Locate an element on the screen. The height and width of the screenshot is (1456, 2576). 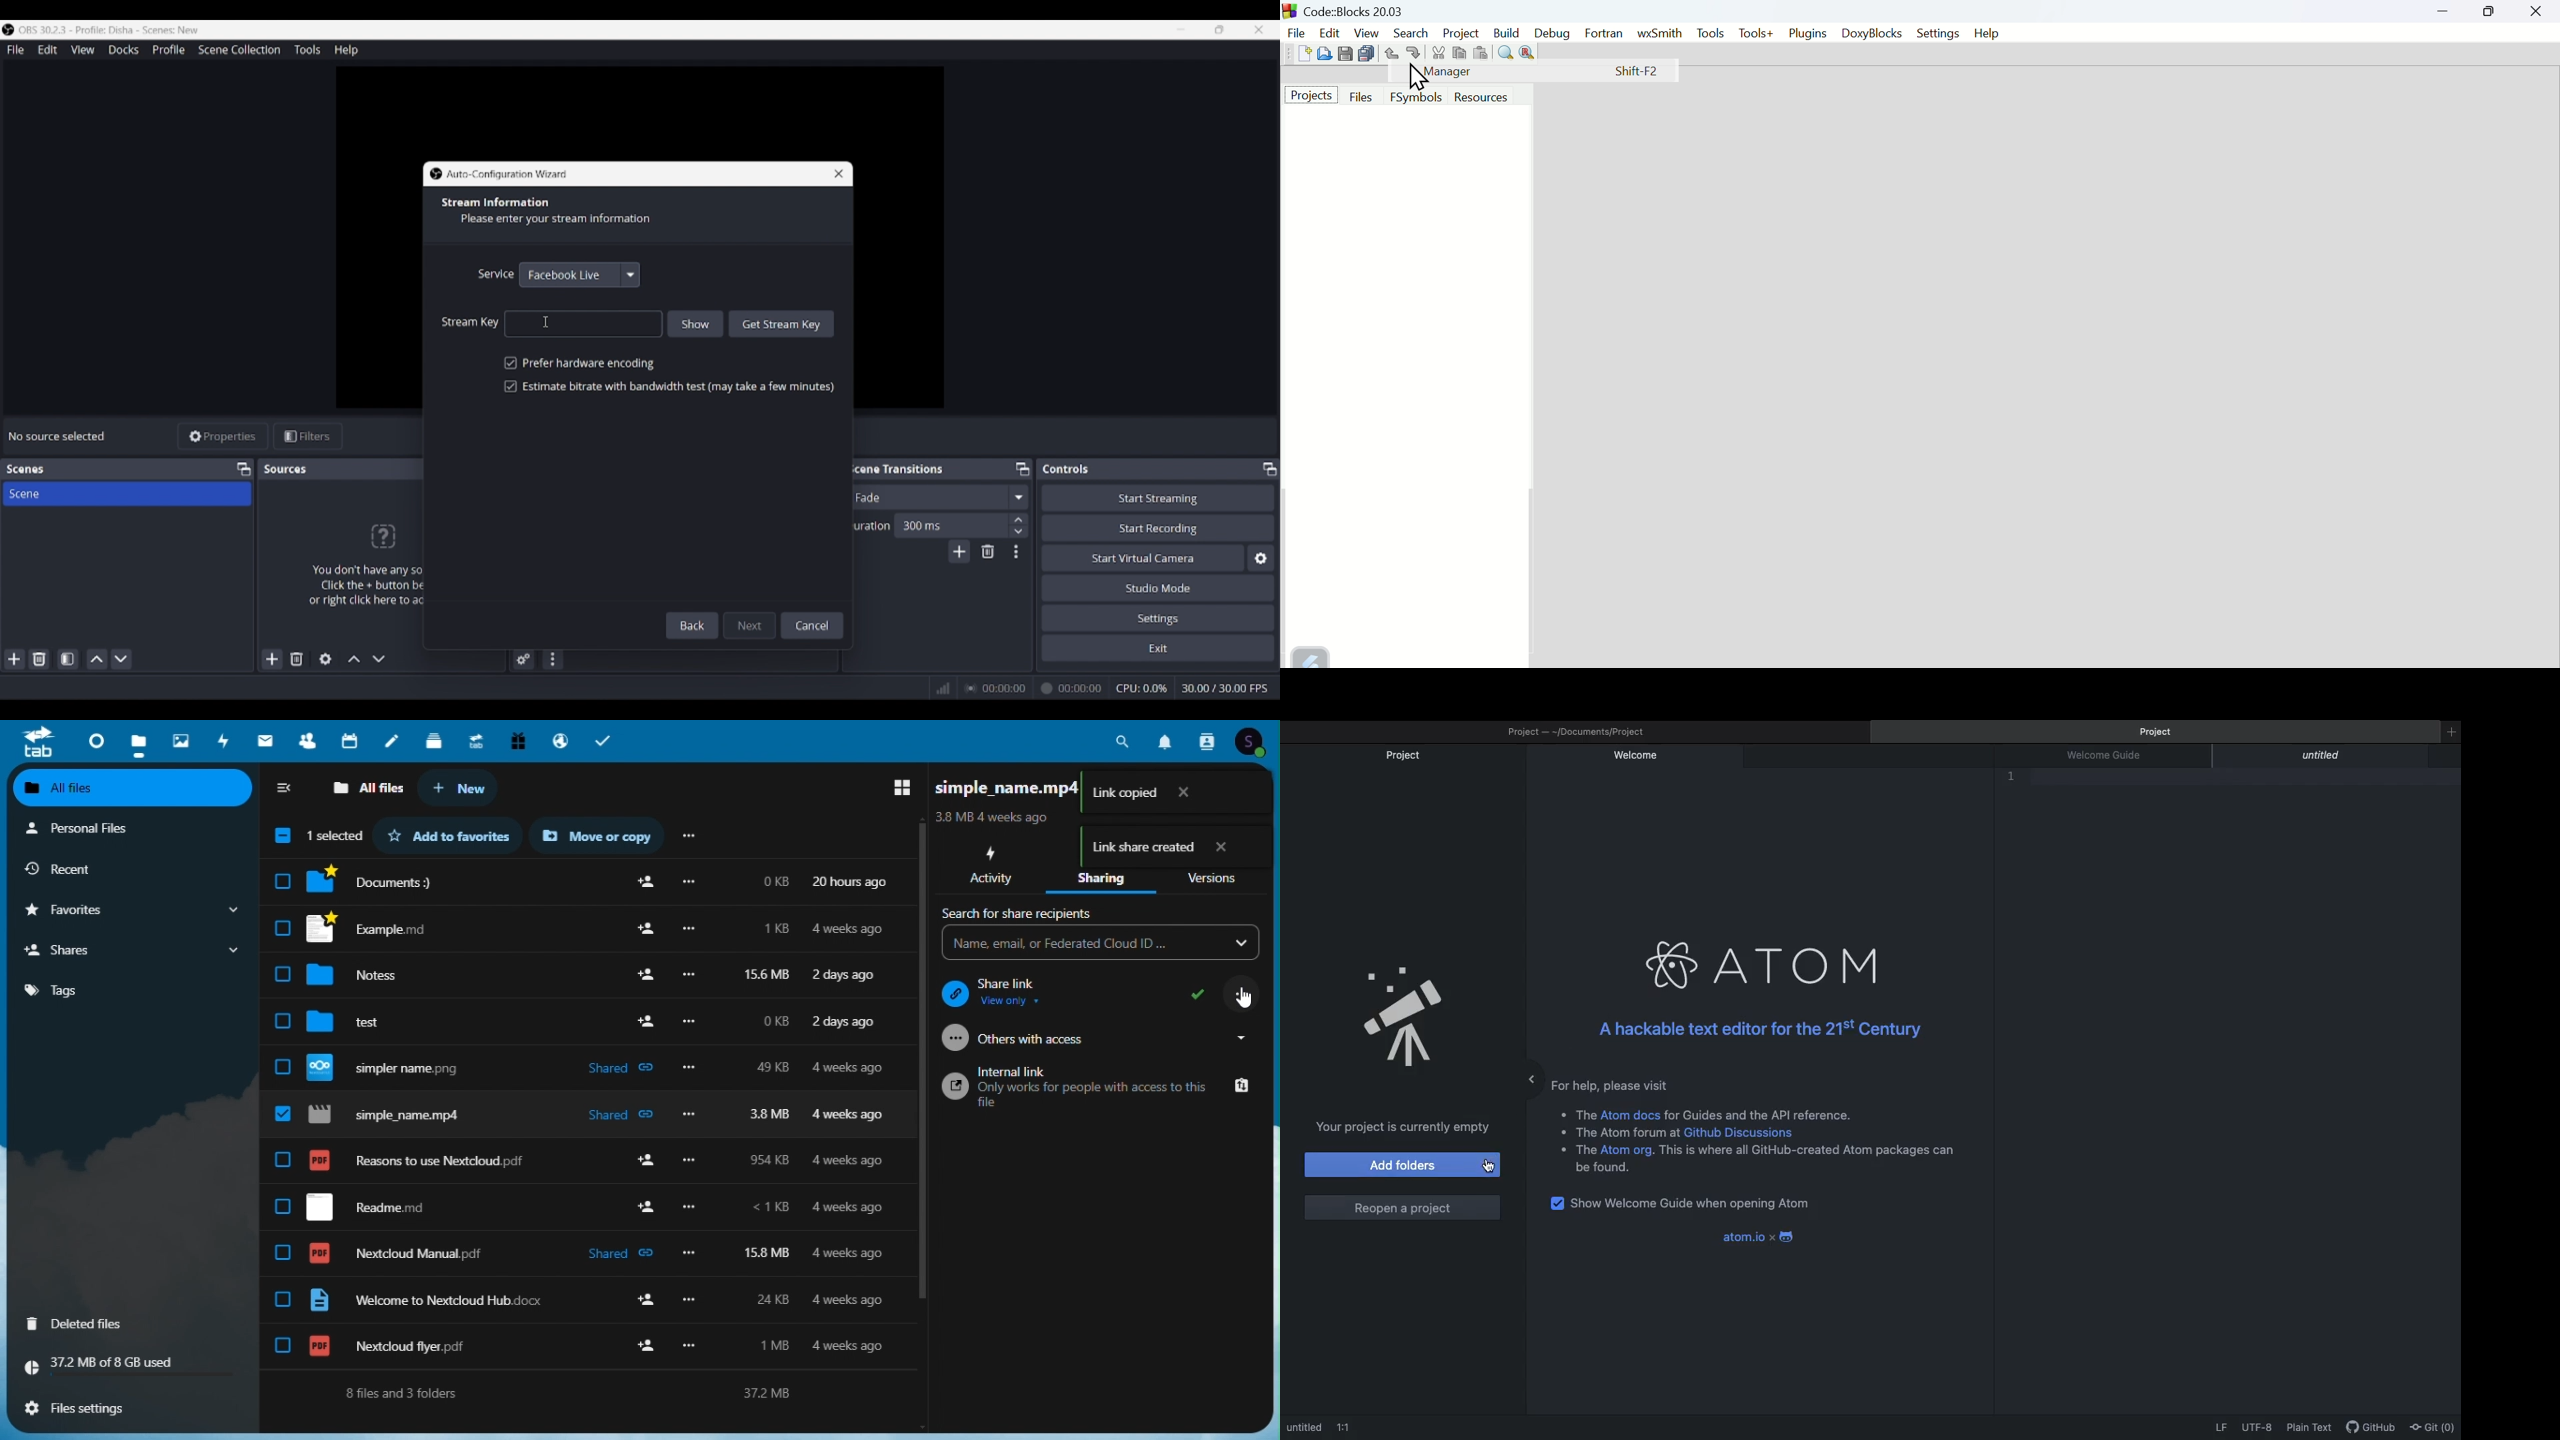
Text box to input stream key is located at coordinates (584, 323).